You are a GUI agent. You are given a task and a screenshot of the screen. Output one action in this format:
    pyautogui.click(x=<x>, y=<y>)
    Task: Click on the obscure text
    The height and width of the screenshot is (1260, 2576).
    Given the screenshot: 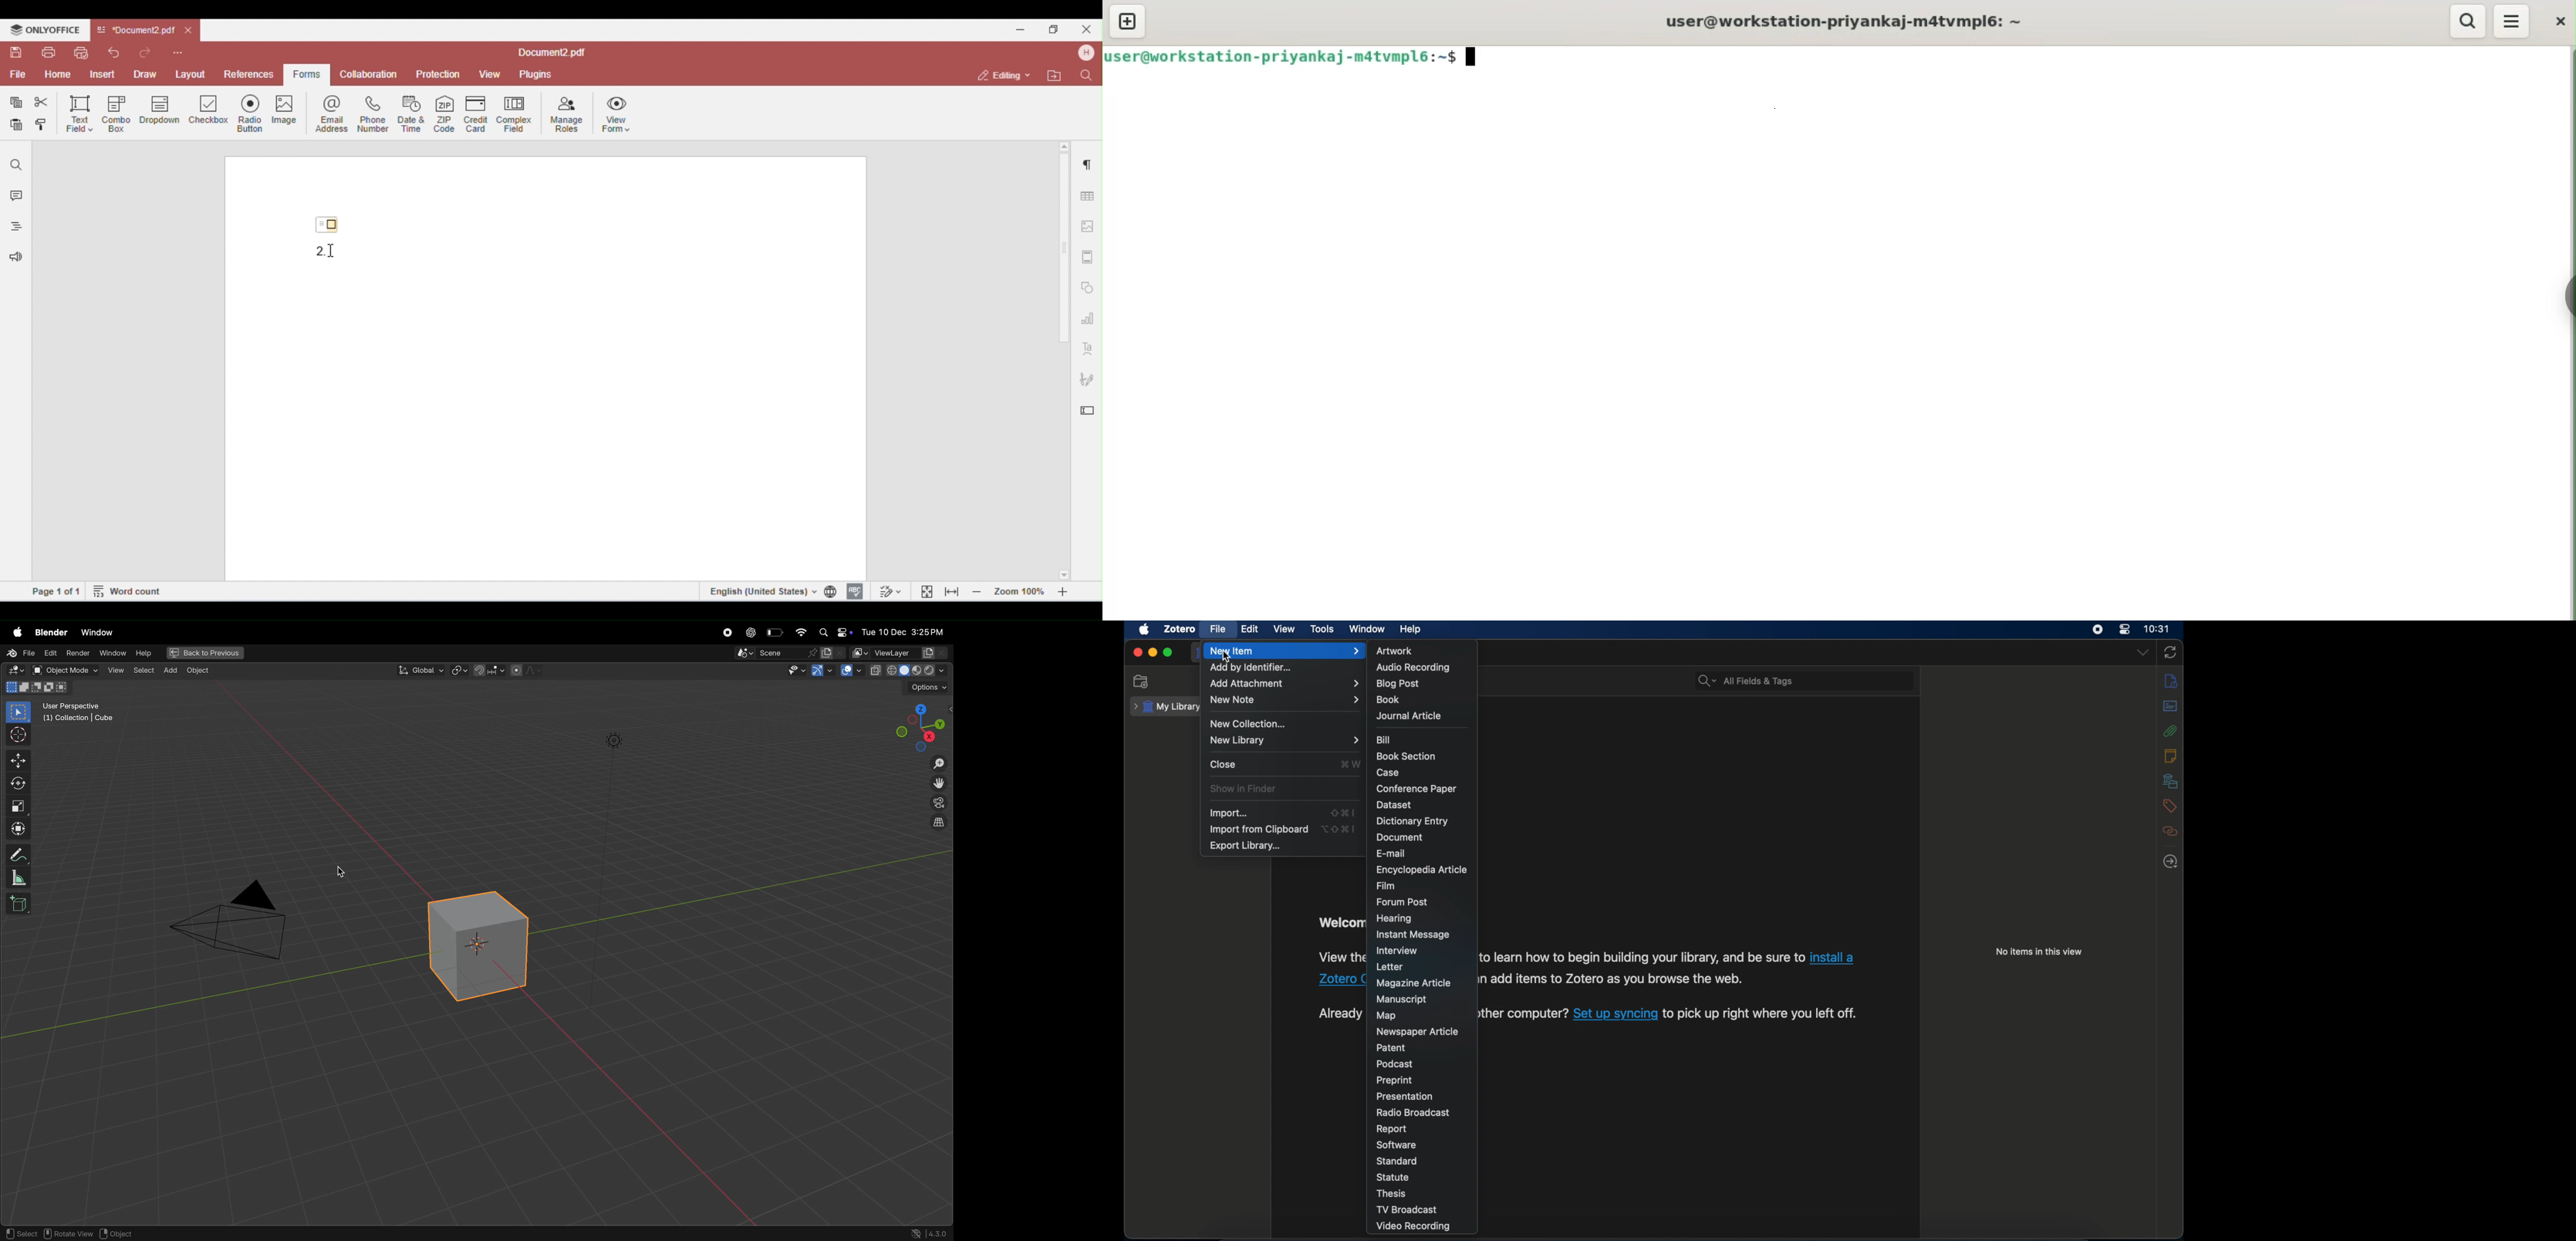 What is the action you would take?
    pyautogui.click(x=1341, y=923)
    